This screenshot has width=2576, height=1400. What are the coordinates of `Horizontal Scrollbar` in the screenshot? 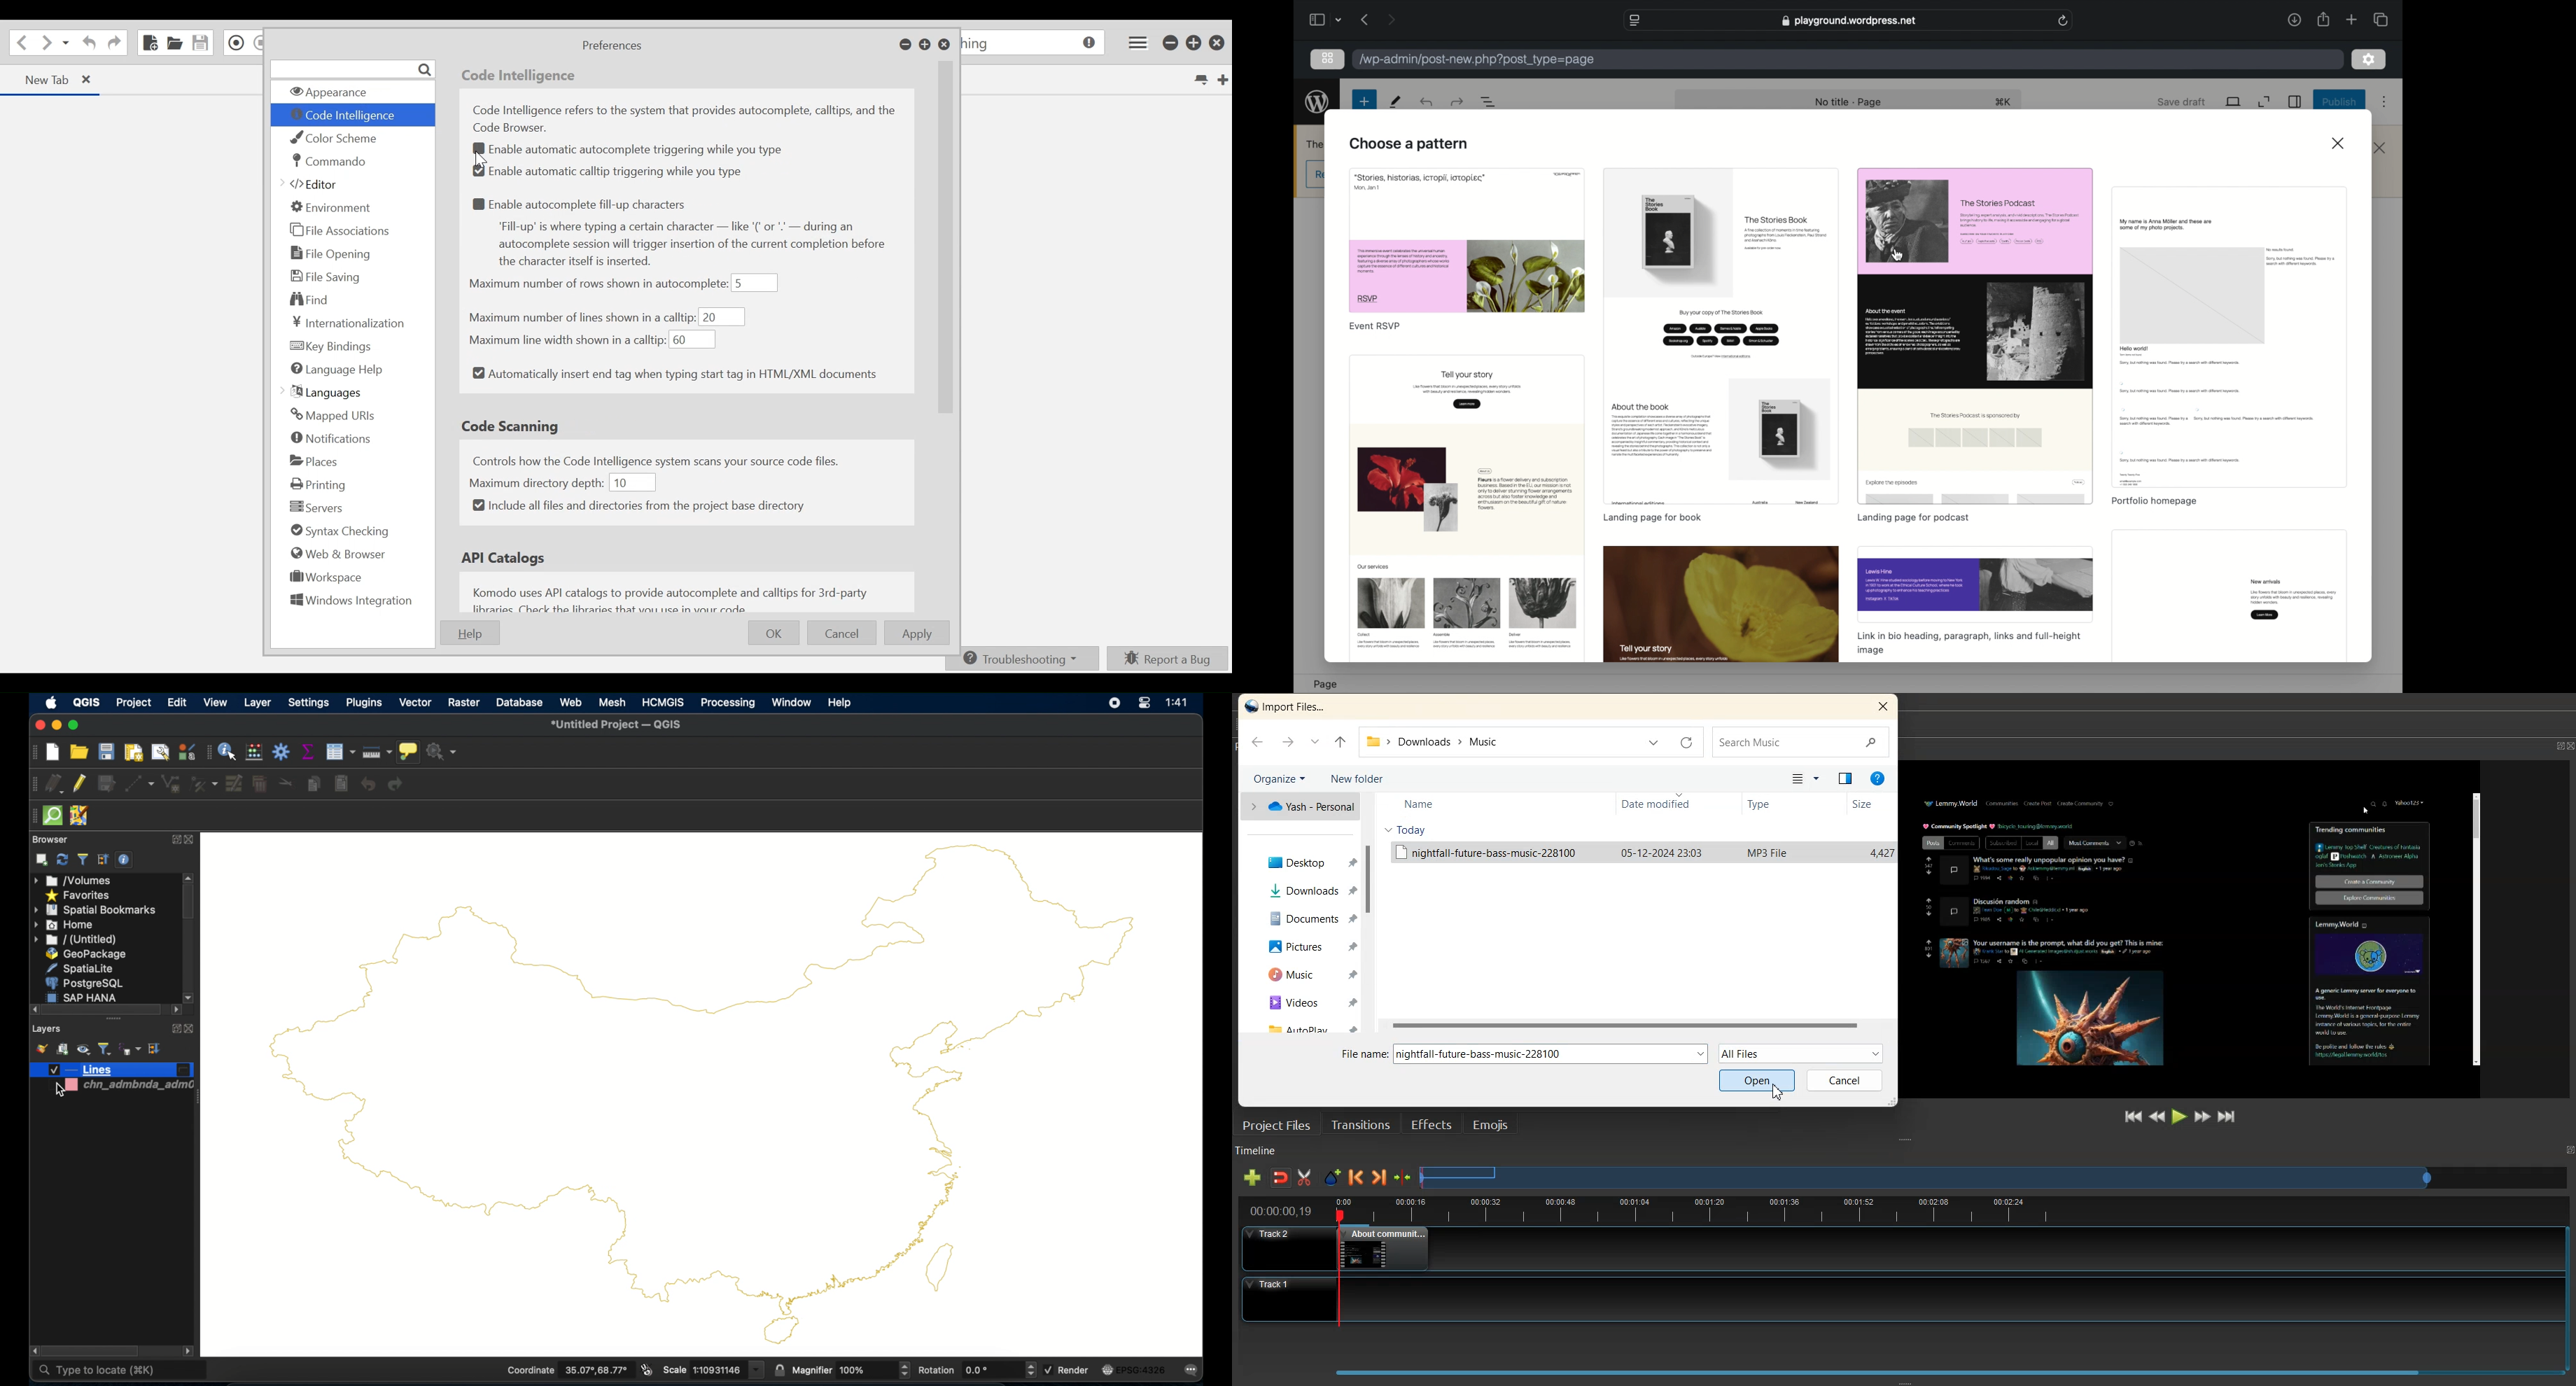 It's located at (1638, 1025).